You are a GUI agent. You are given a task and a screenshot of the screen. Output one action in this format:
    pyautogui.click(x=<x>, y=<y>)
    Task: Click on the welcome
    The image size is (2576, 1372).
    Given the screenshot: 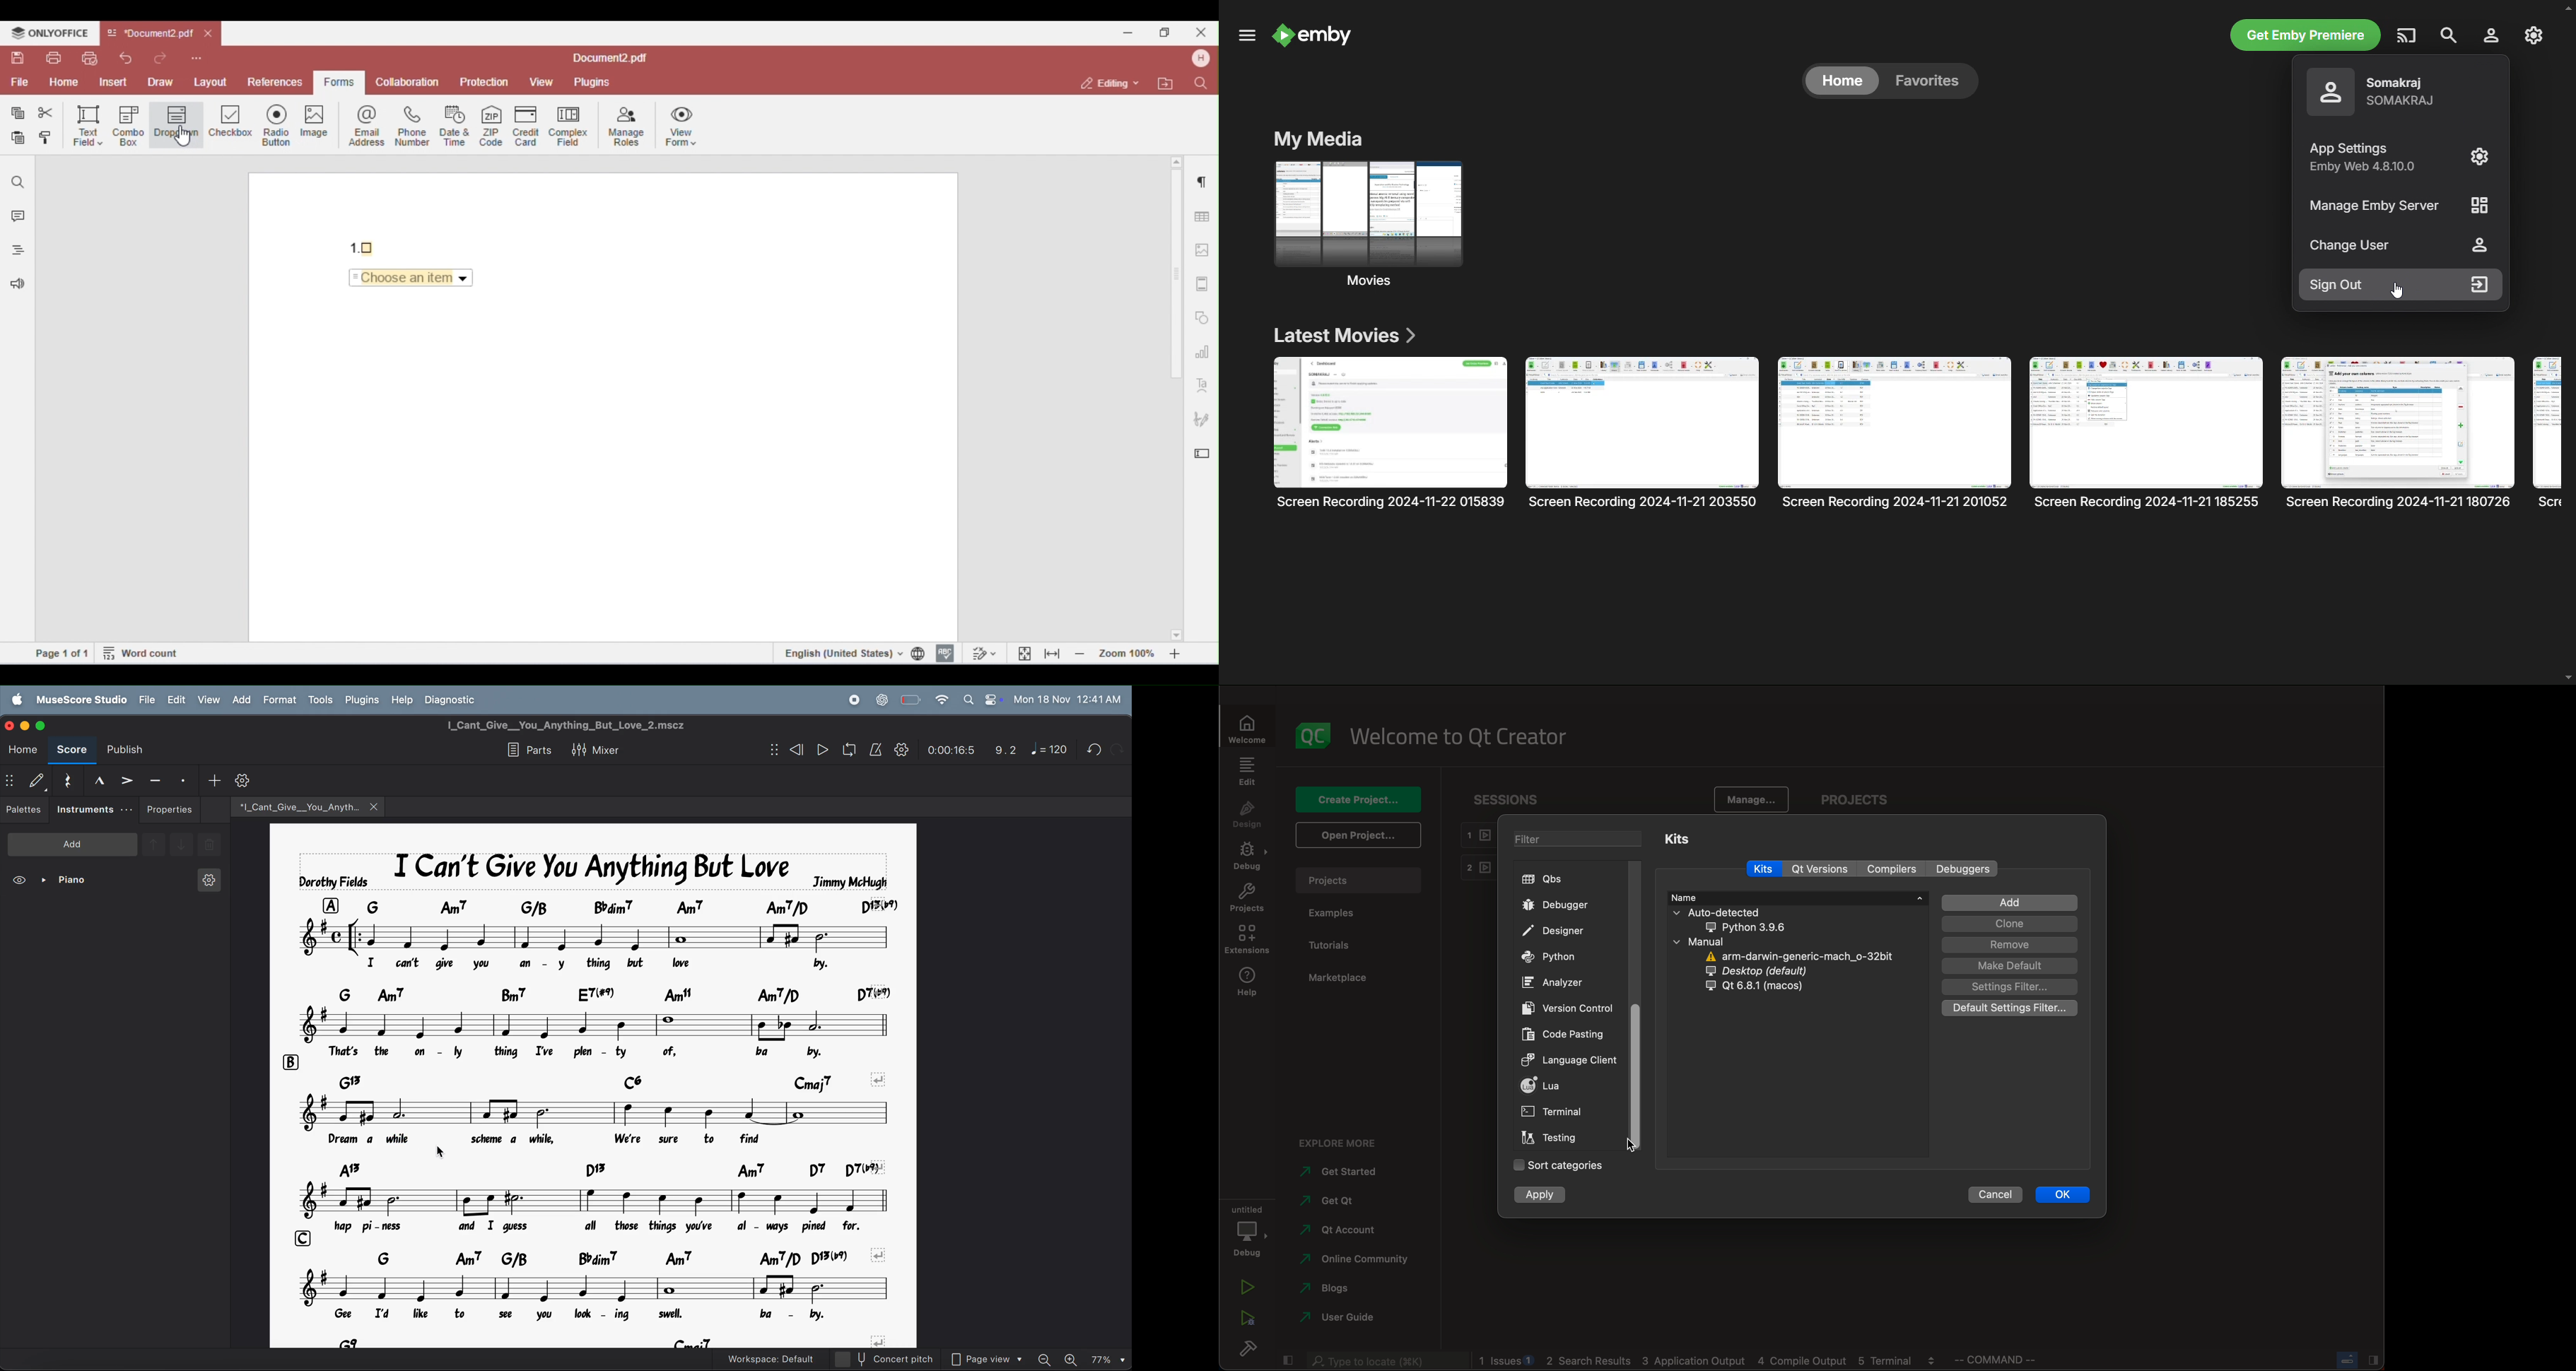 What is the action you would take?
    pyautogui.click(x=1458, y=737)
    